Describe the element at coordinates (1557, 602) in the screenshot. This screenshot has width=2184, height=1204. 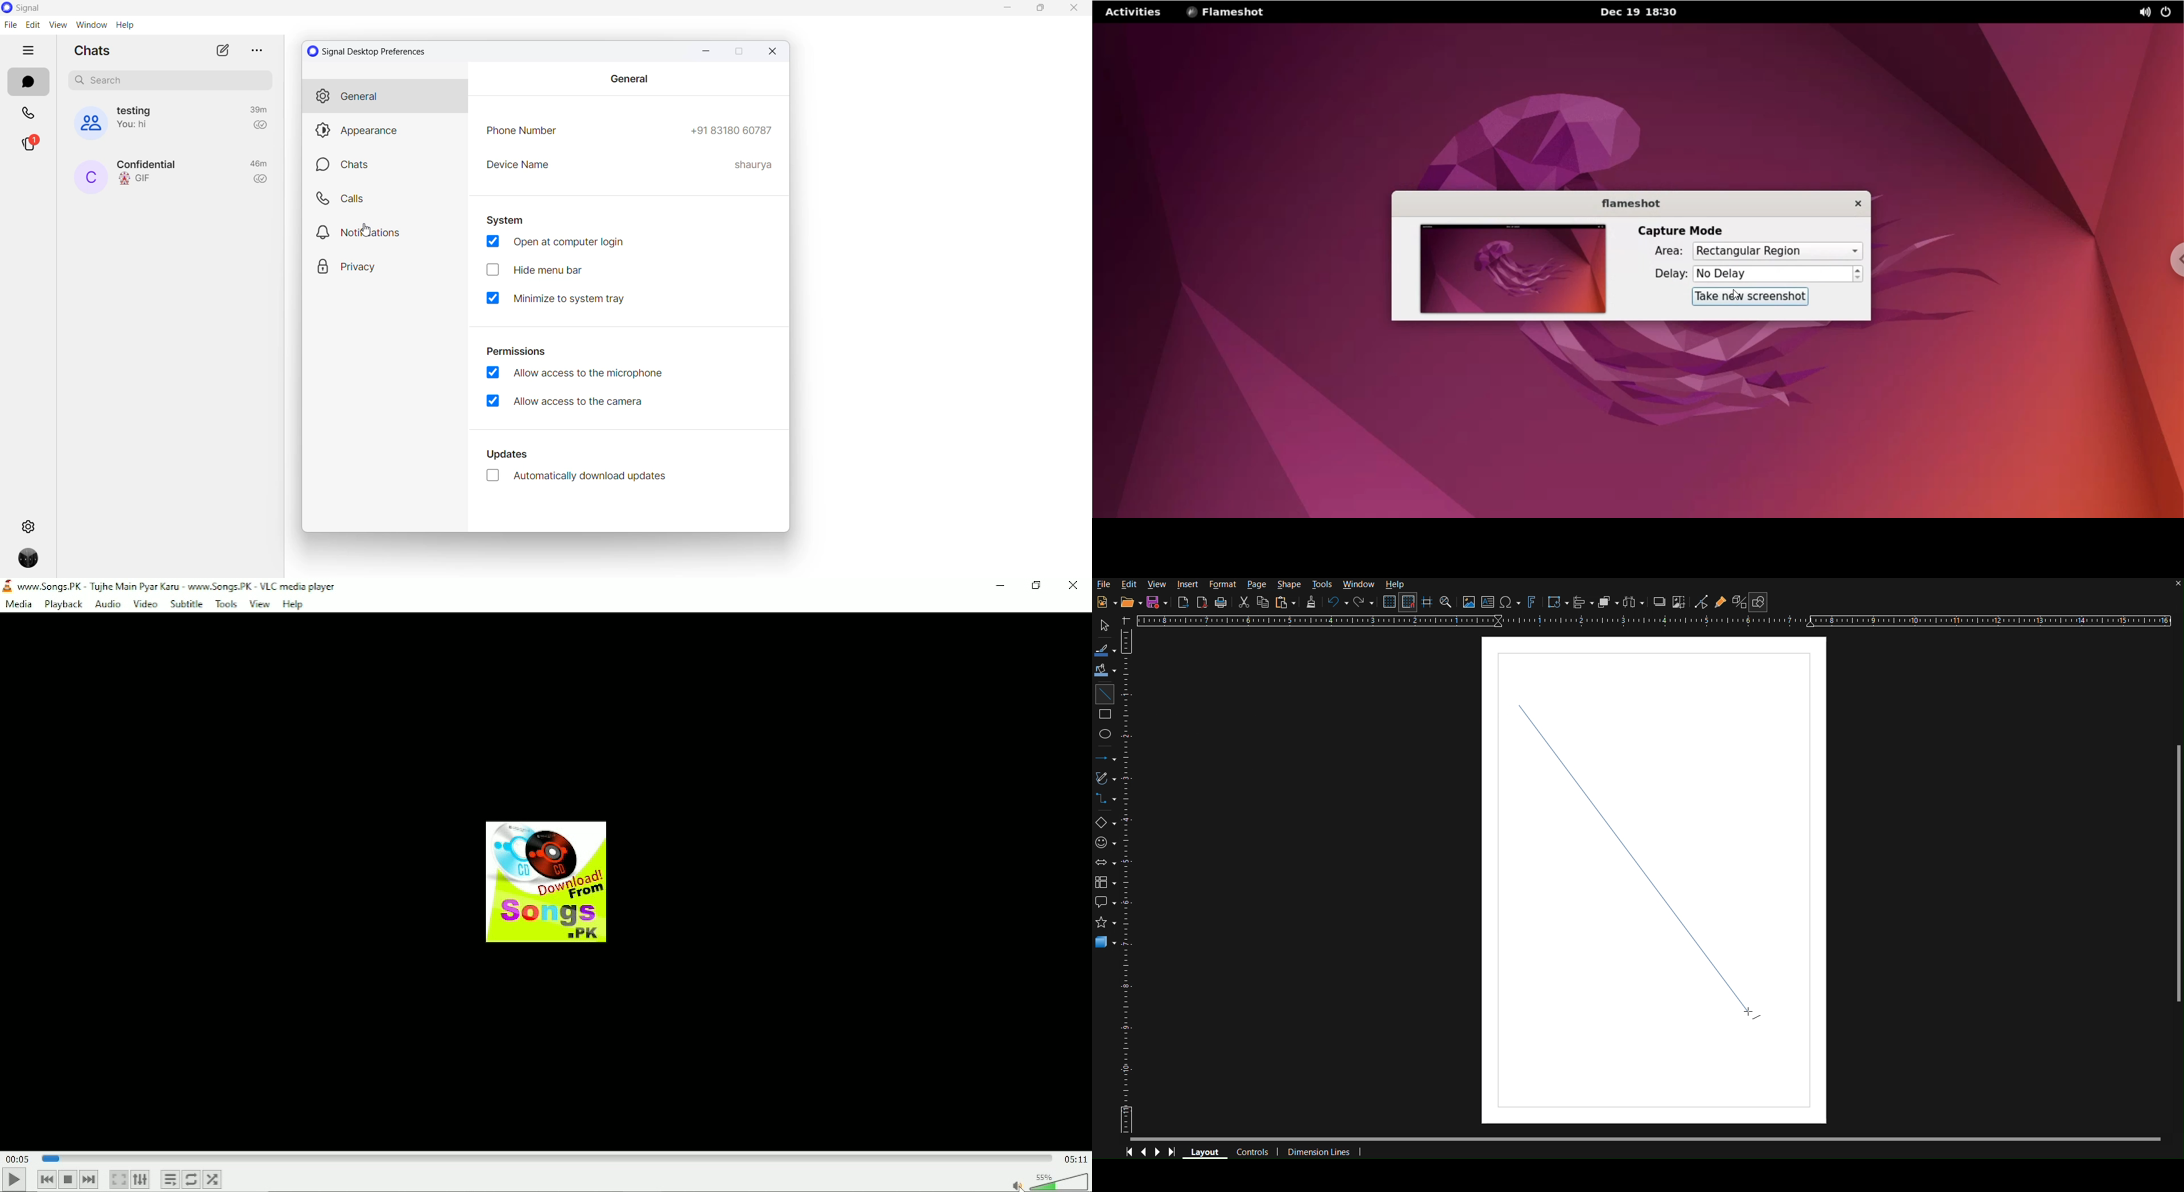
I see `Transformations` at that location.